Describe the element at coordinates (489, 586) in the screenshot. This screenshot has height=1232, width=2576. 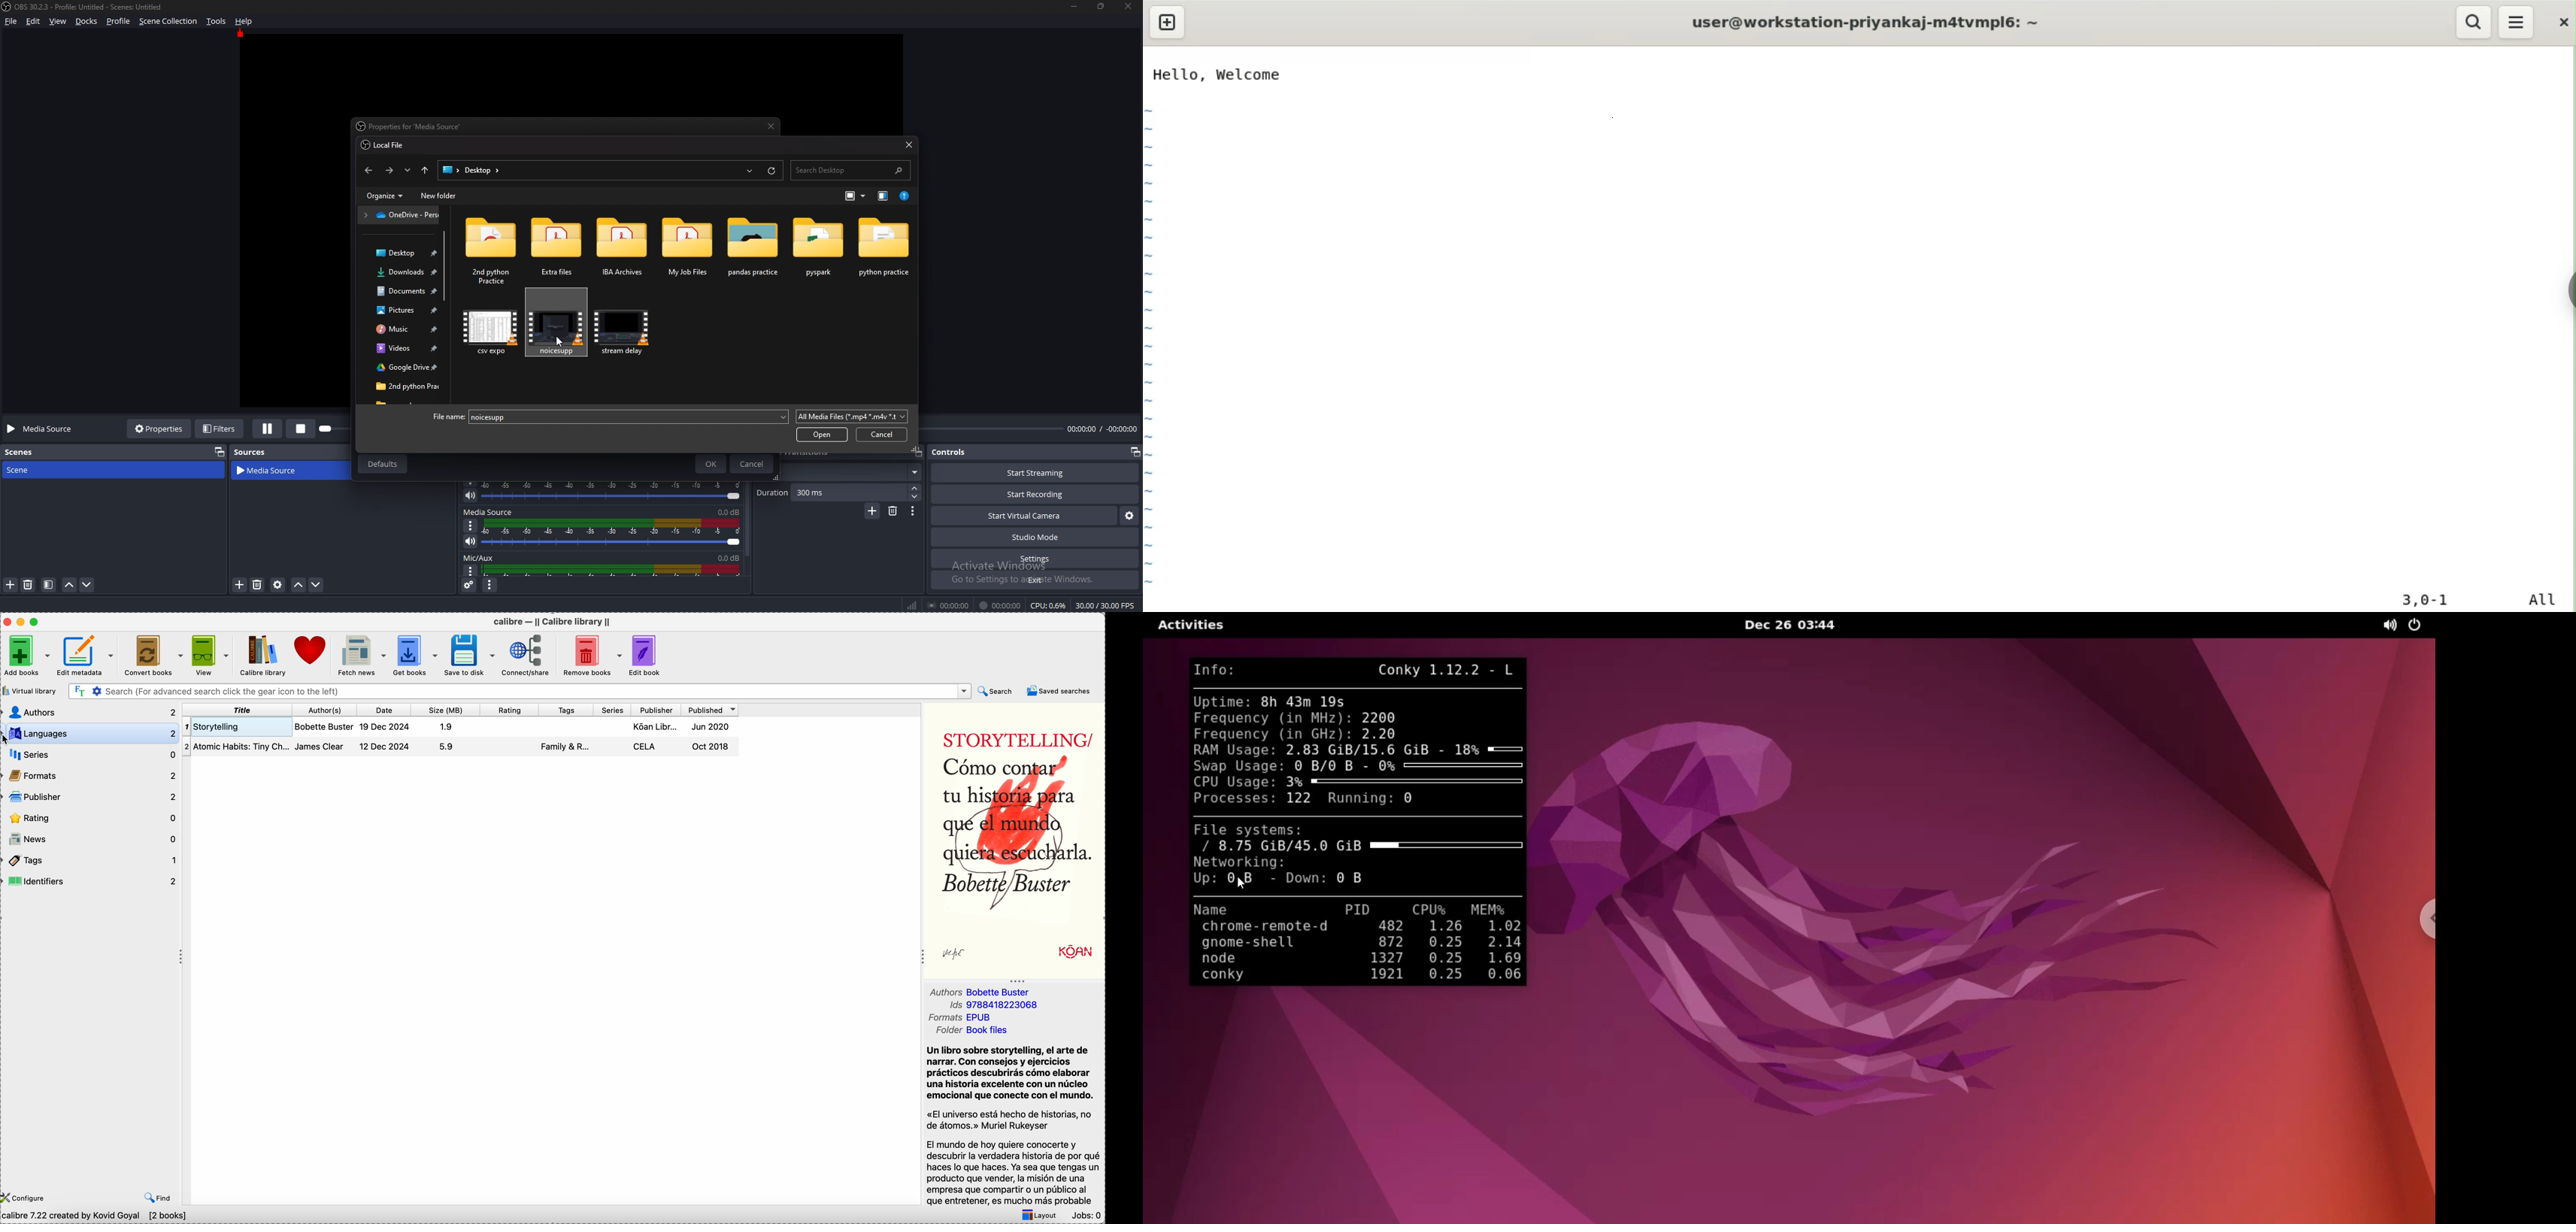
I see ` Audio mixer menu` at that location.